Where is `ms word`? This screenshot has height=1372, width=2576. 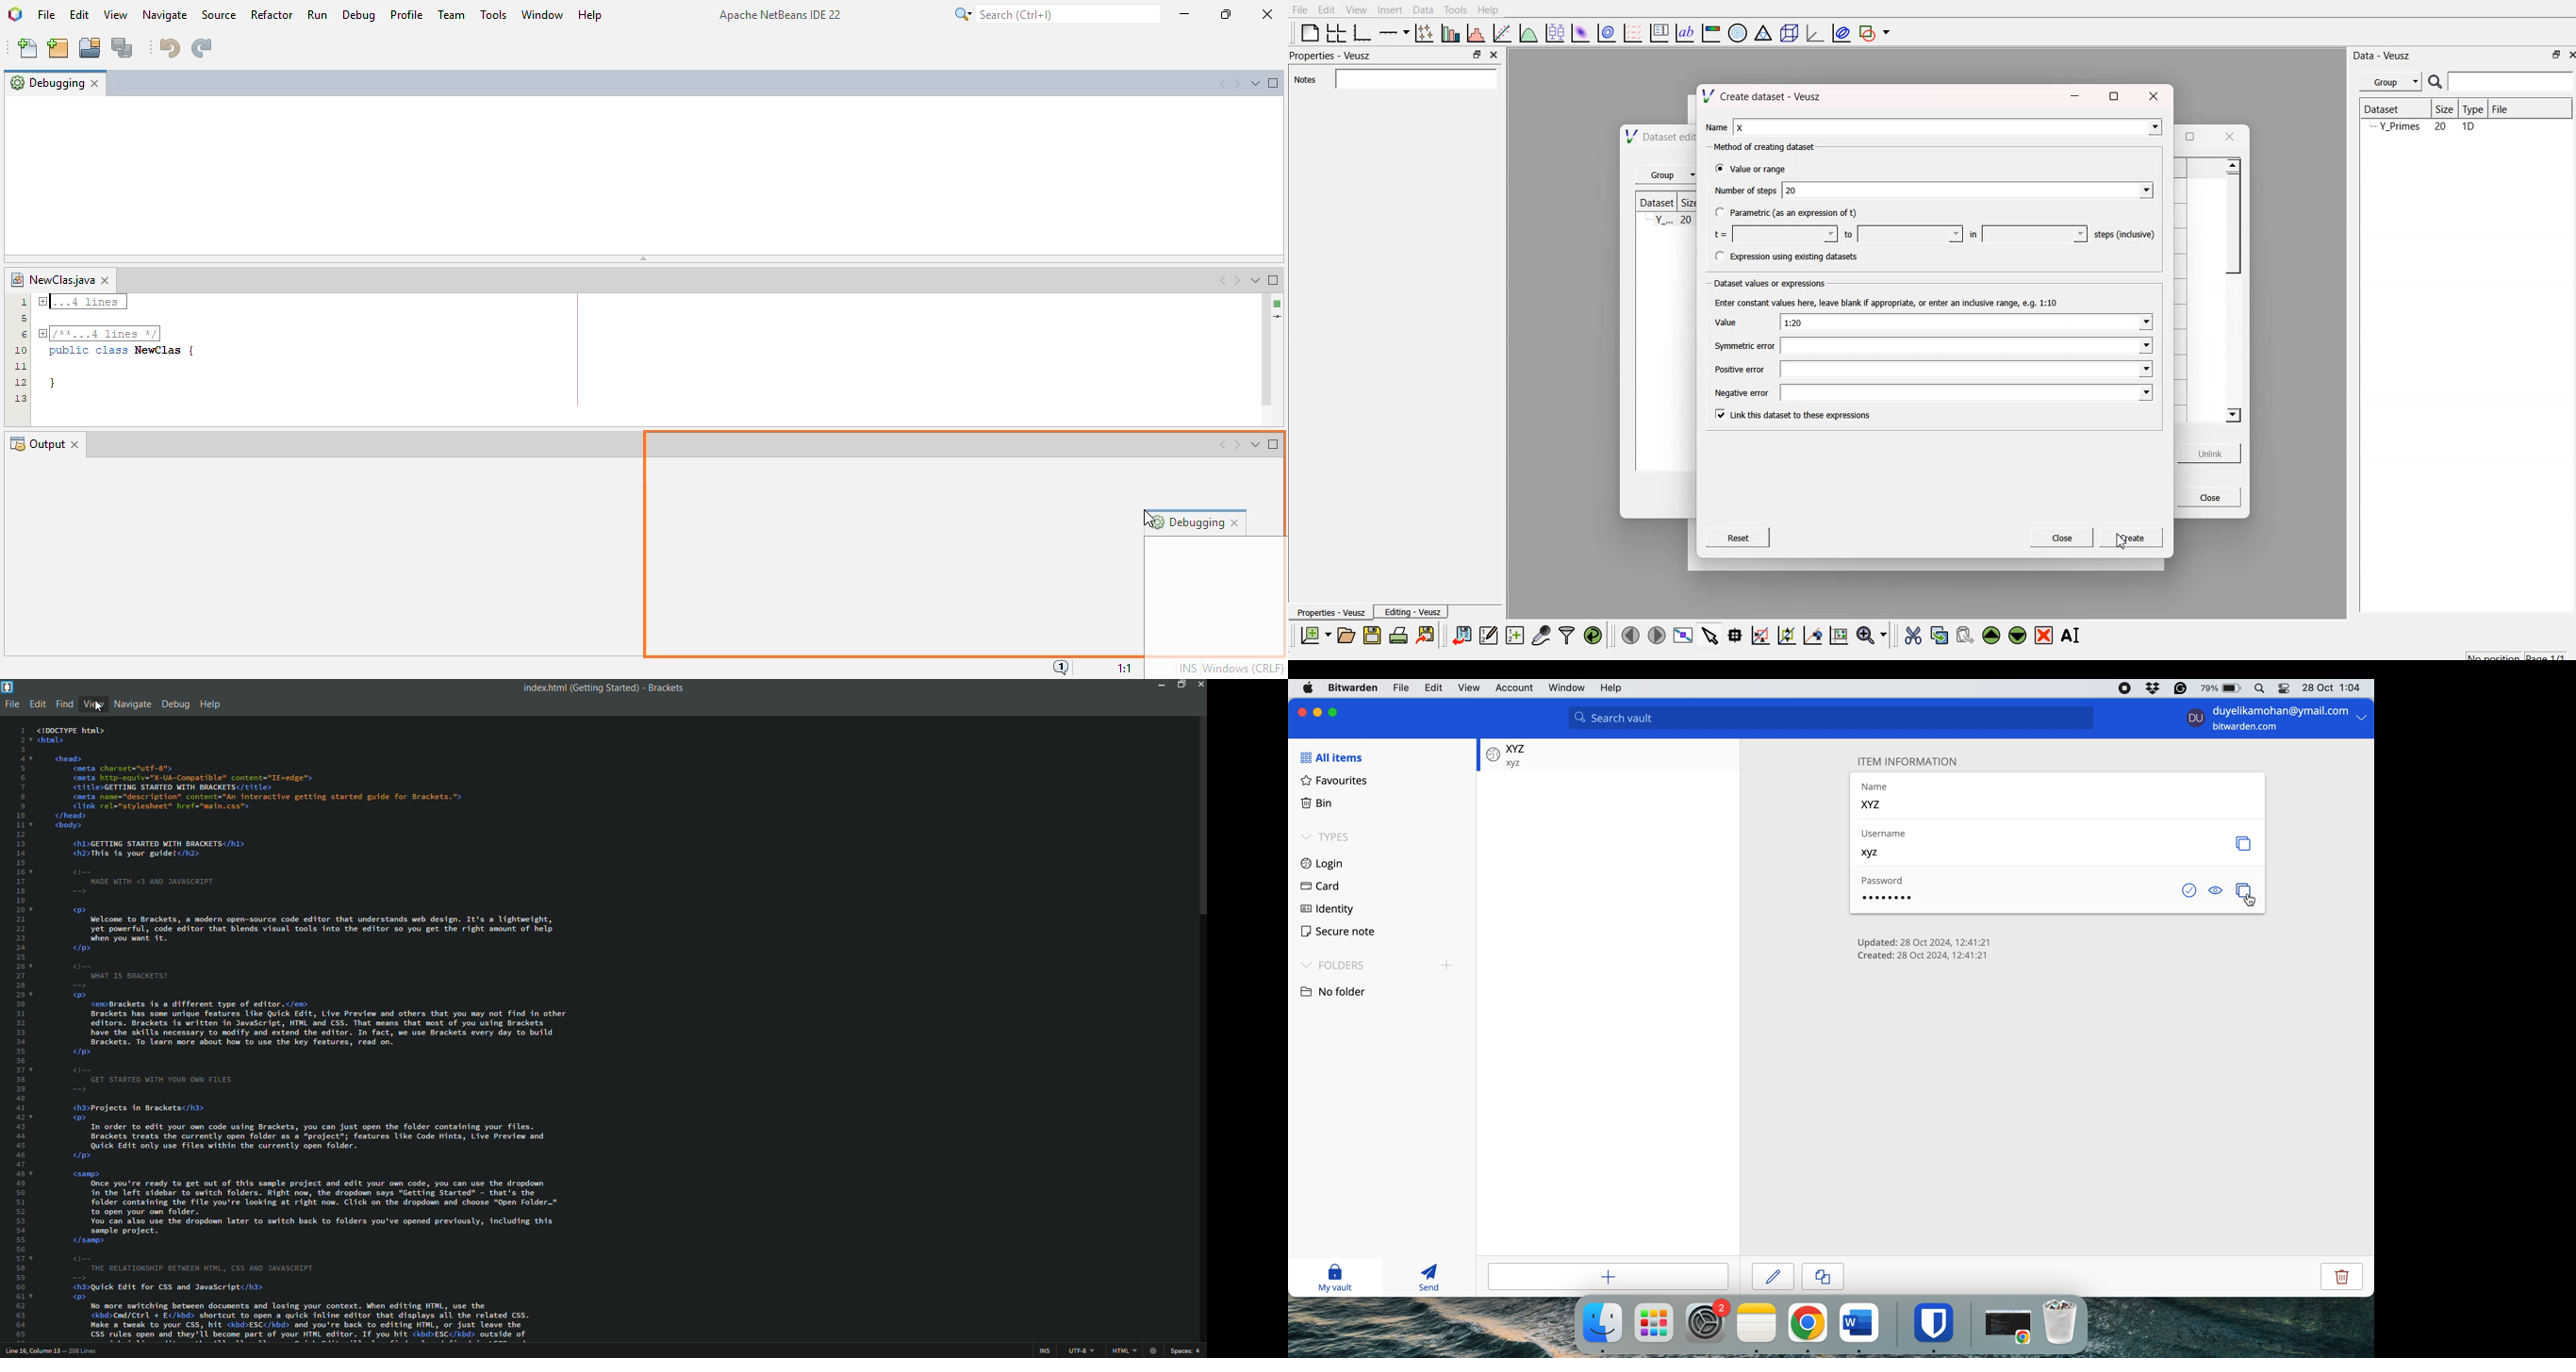 ms word is located at coordinates (1859, 1322).